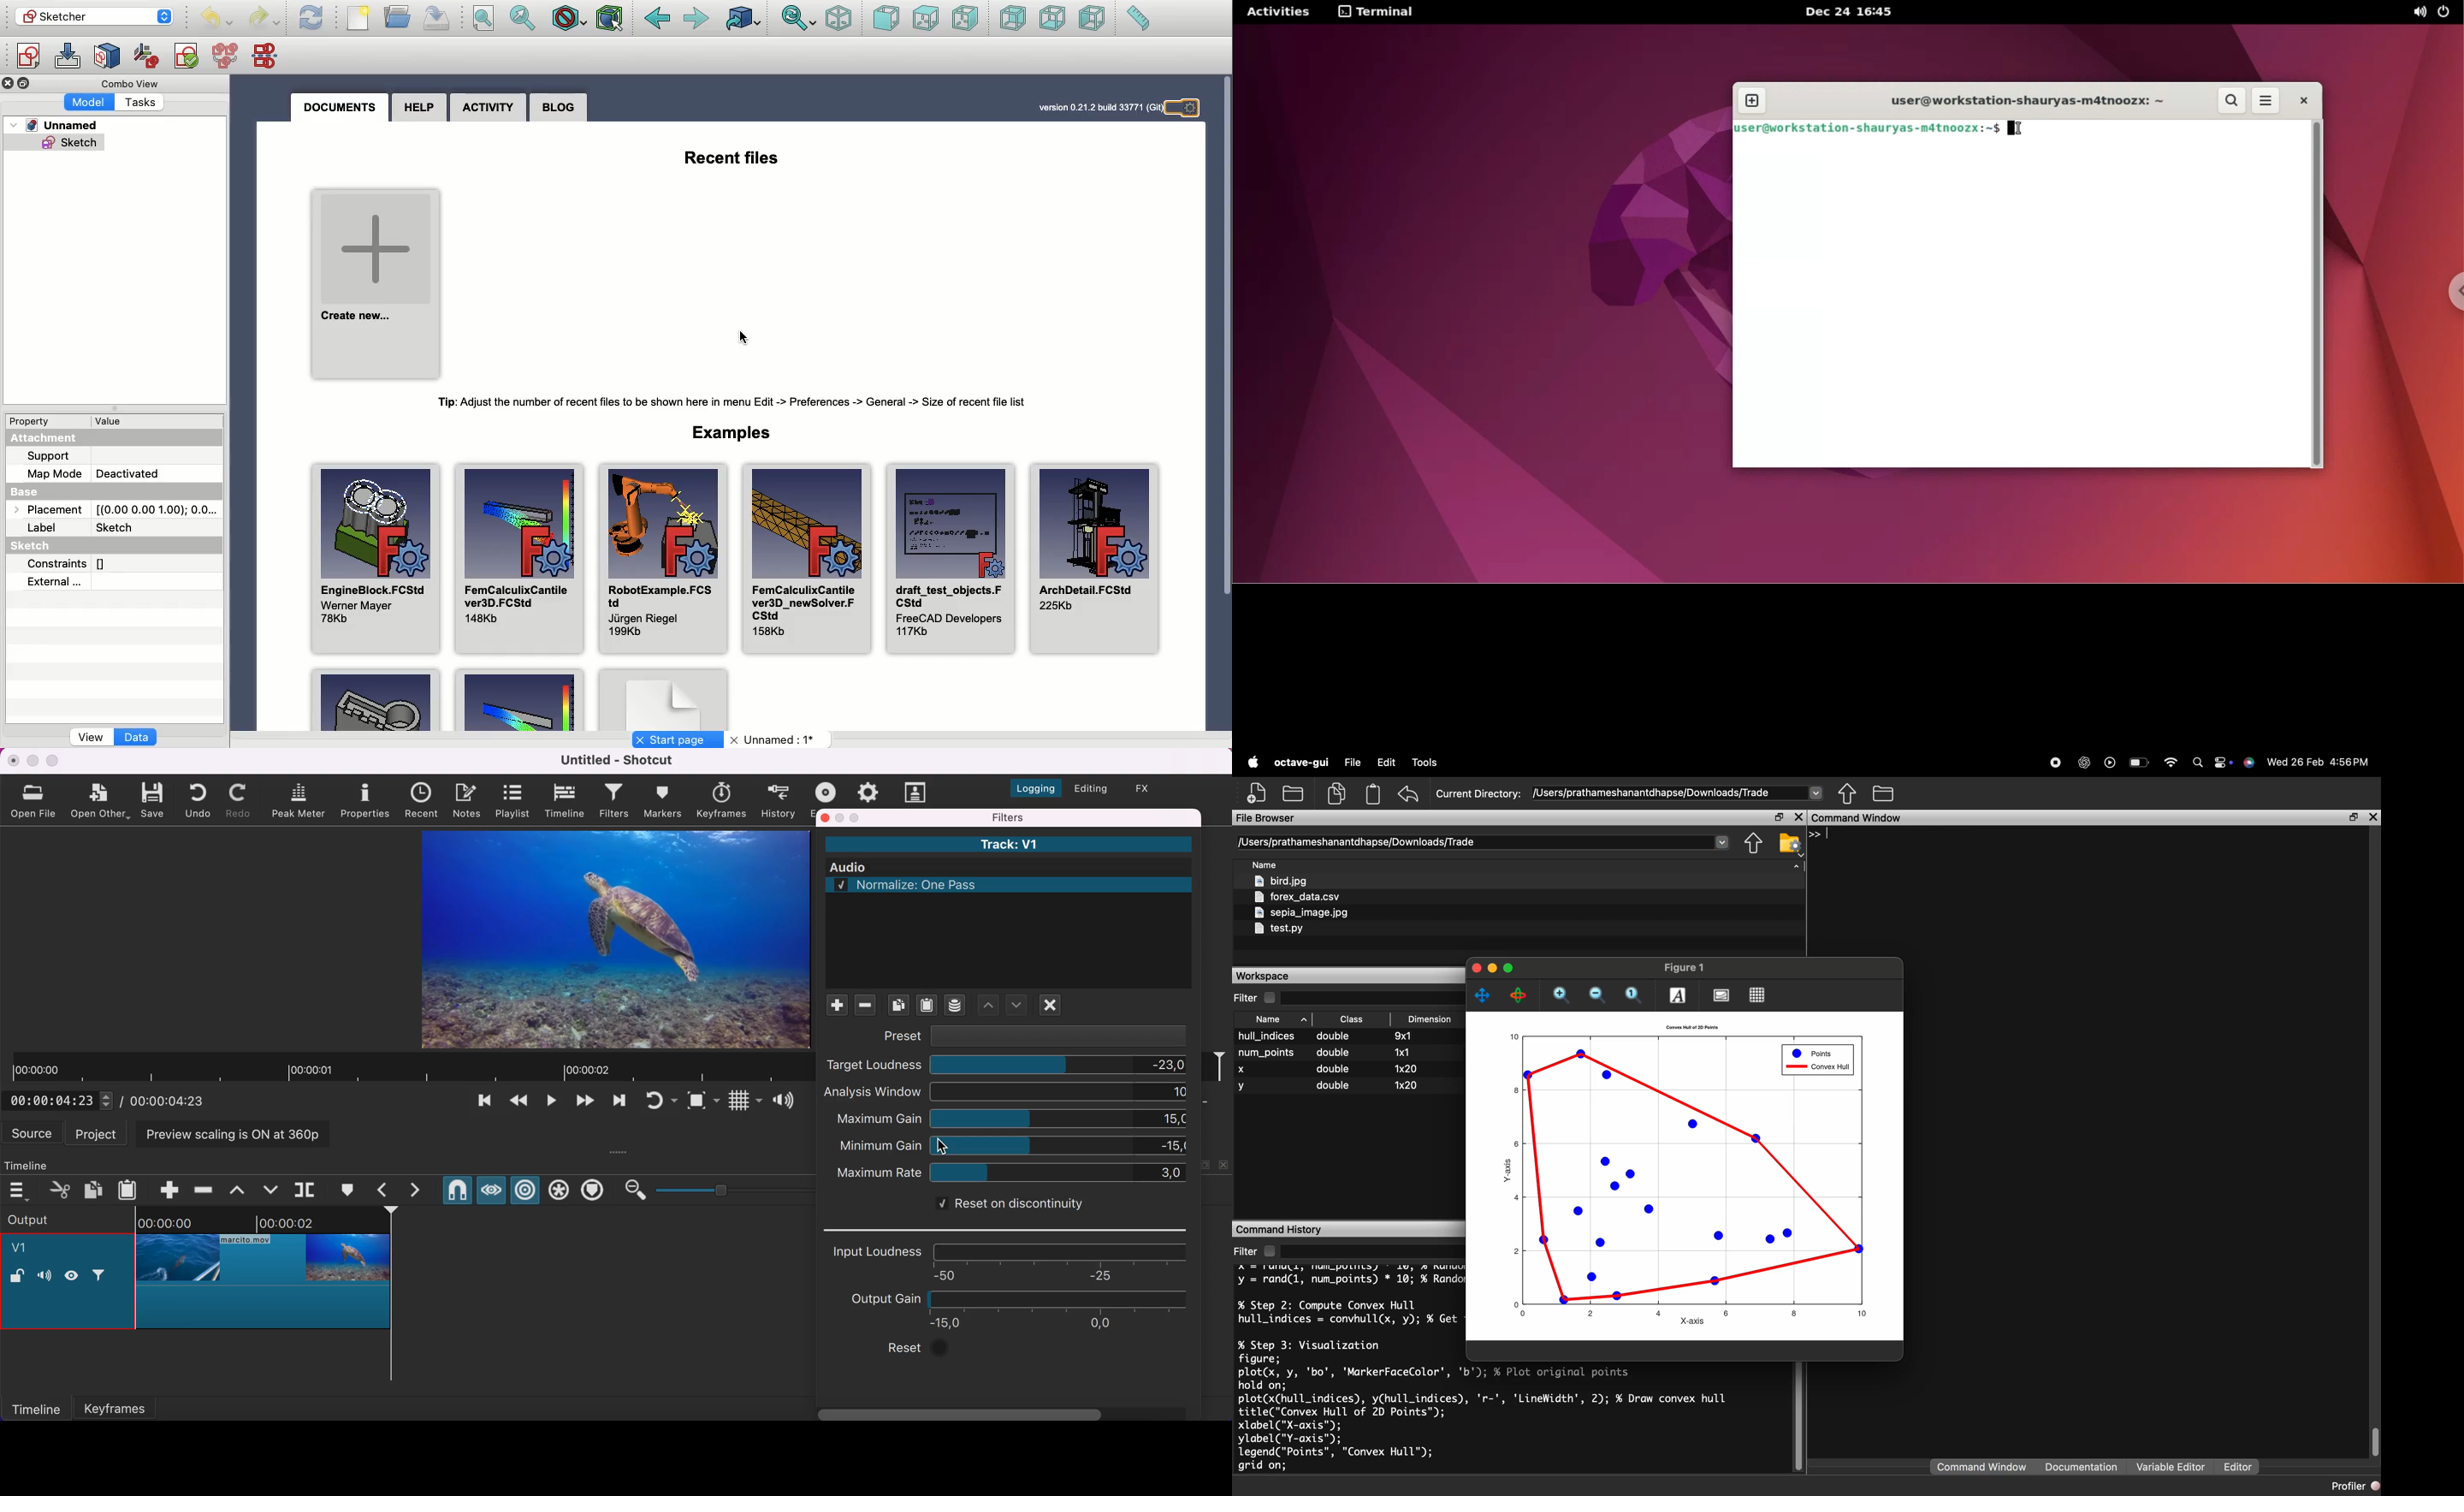 The image size is (2464, 1512). What do you see at coordinates (146, 55) in the screenshot?
I see `Reorient ` at bounding box center [146, 55].